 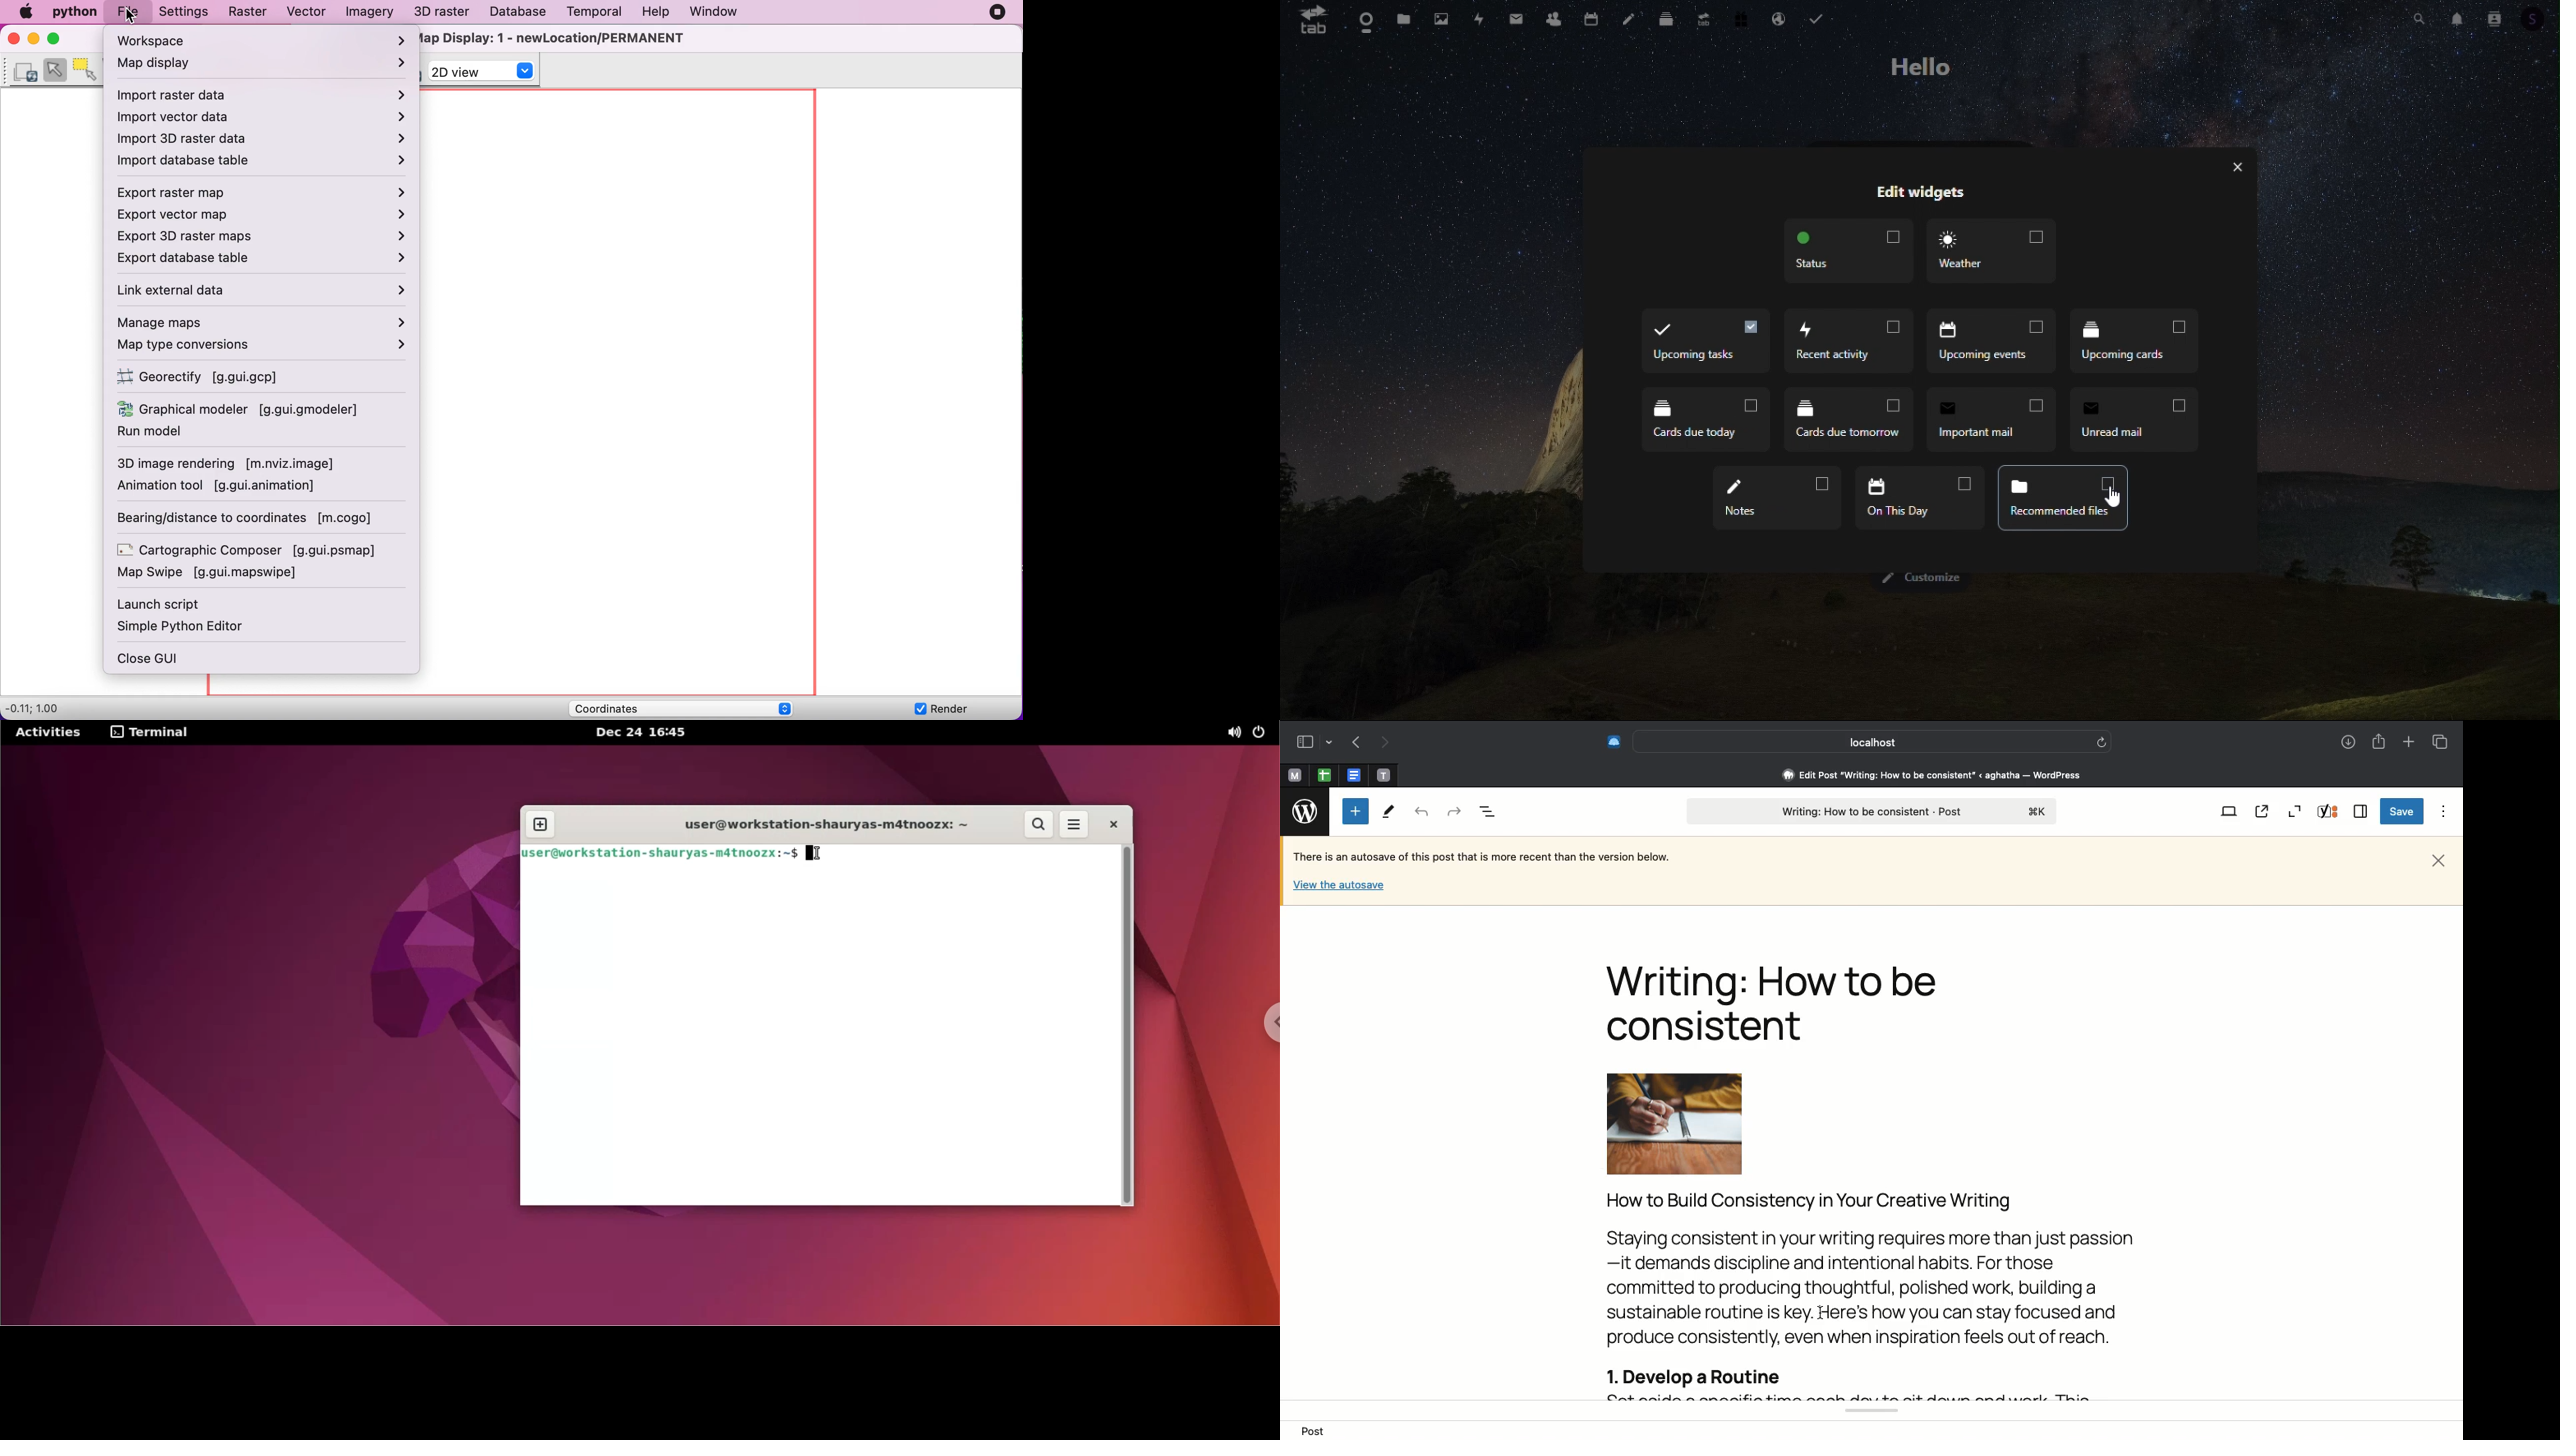 I want to click on cards due today, so click(x=2134, y=343).